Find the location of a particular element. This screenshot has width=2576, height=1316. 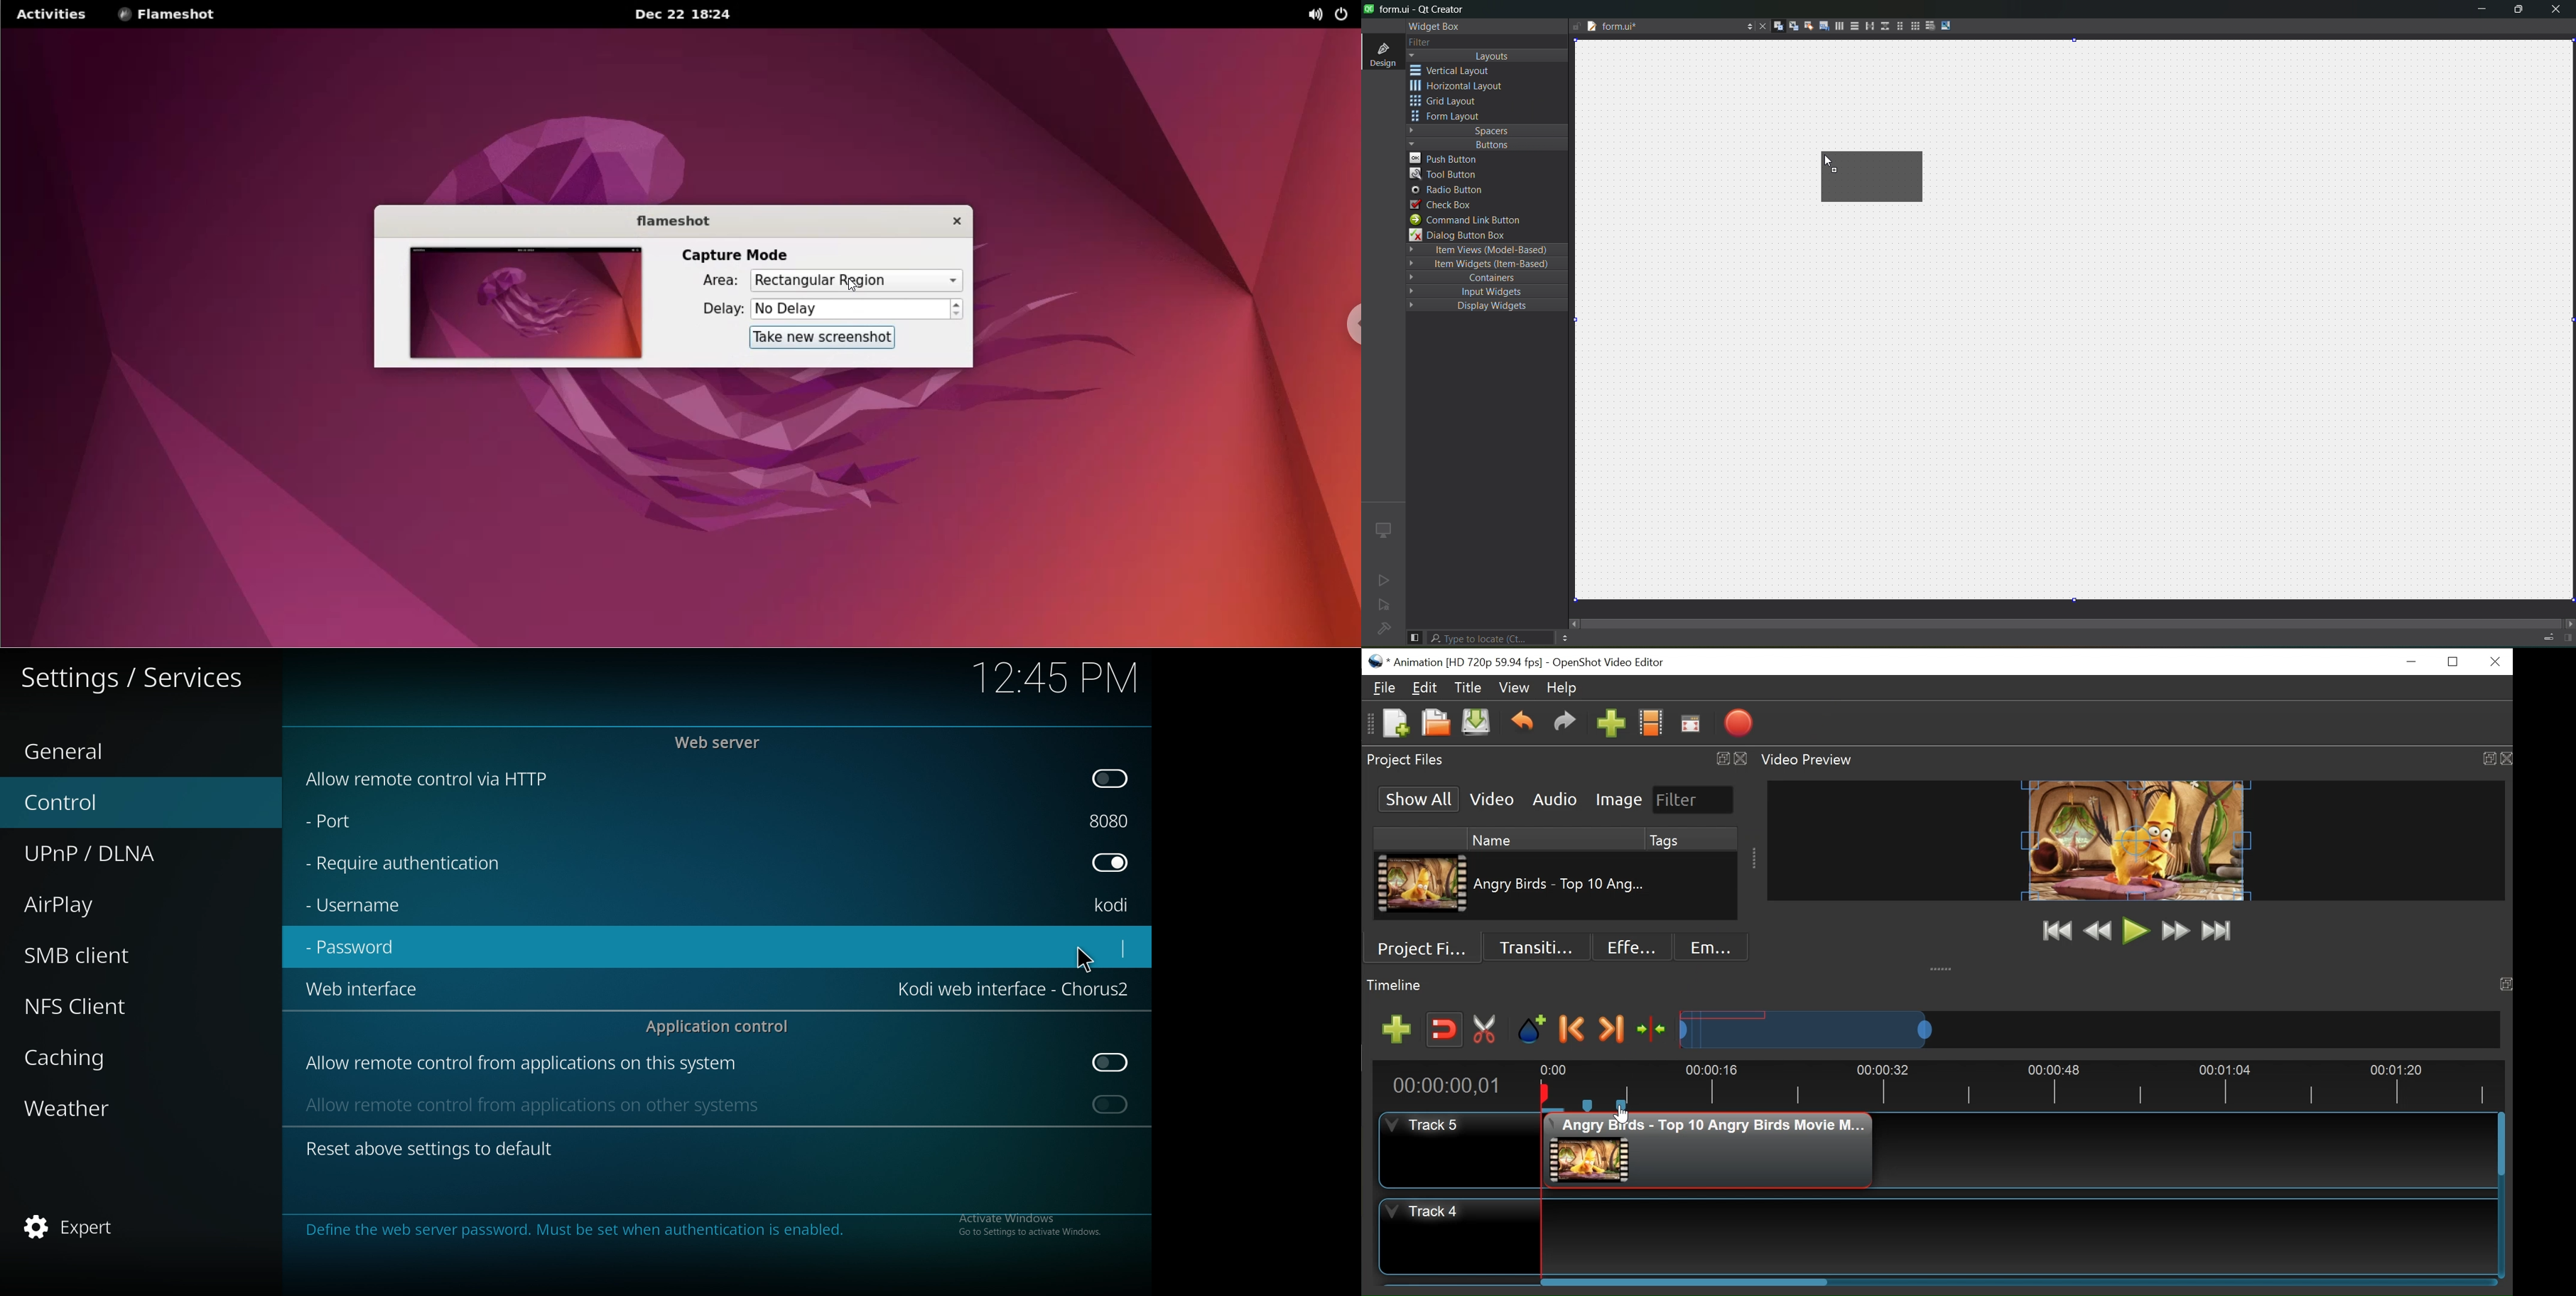

widget box is located at coordinates (1432, 26).